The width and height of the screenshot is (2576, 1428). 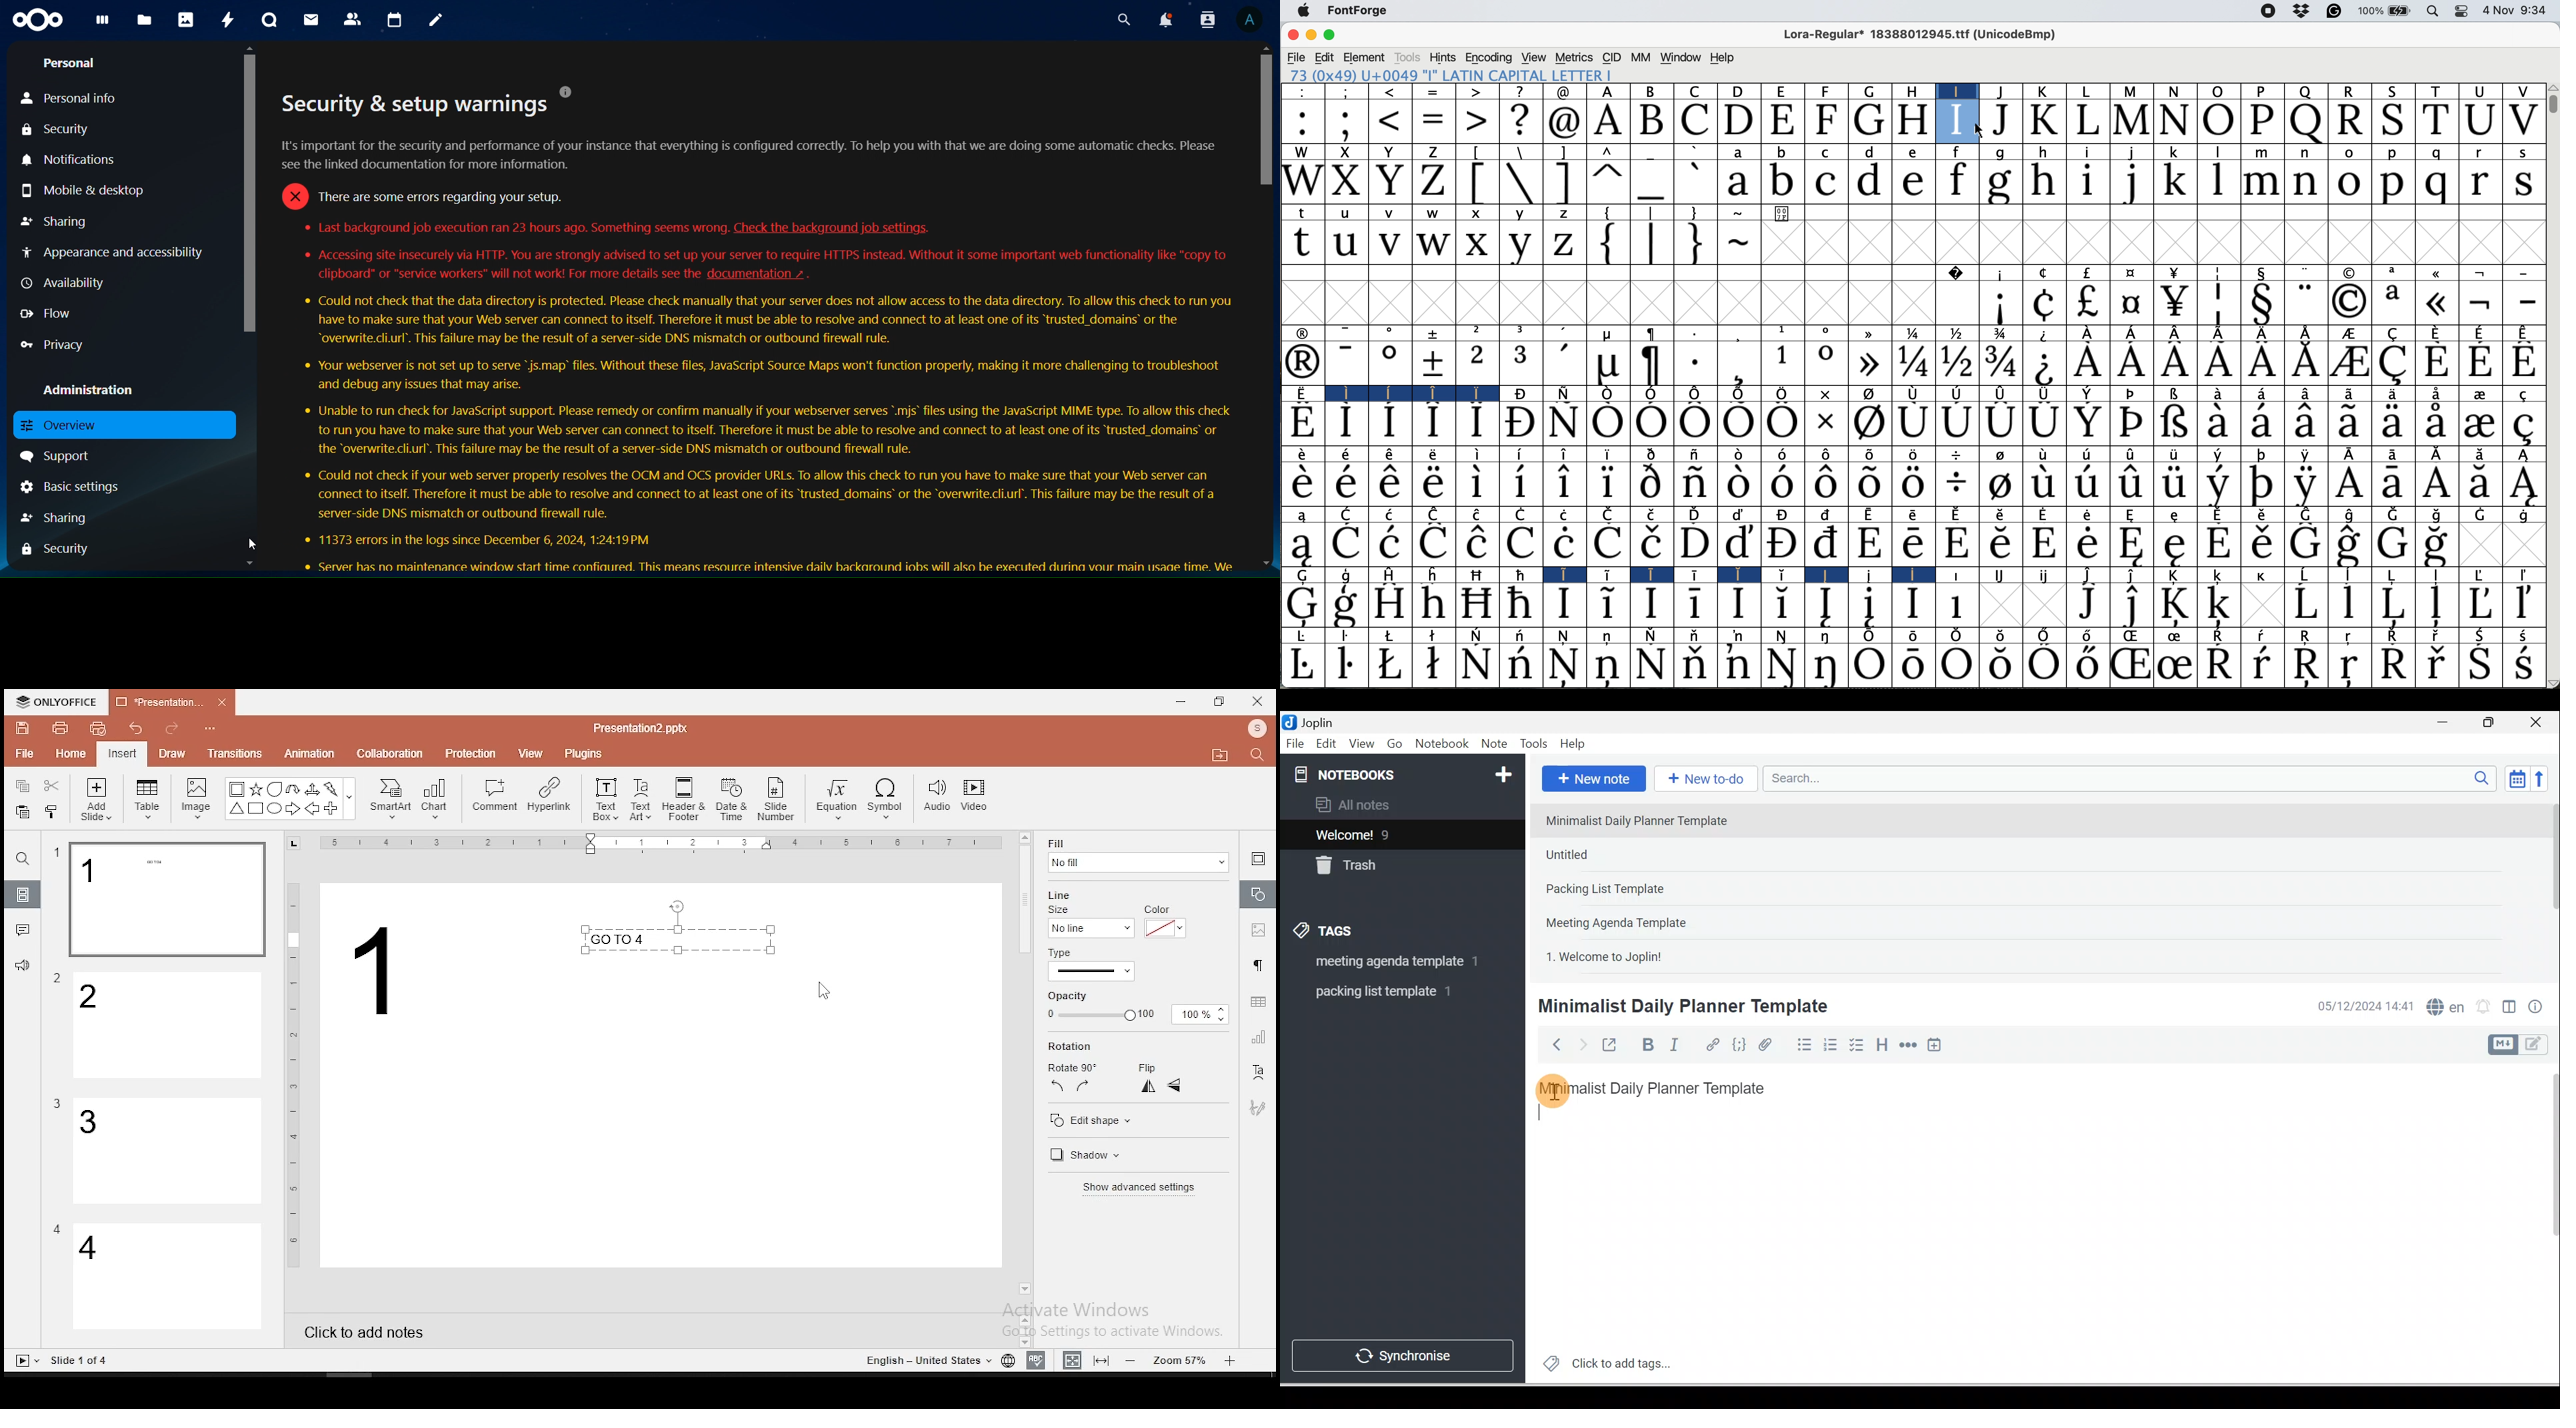 I want to click on o, so click(x=2350, y=153).